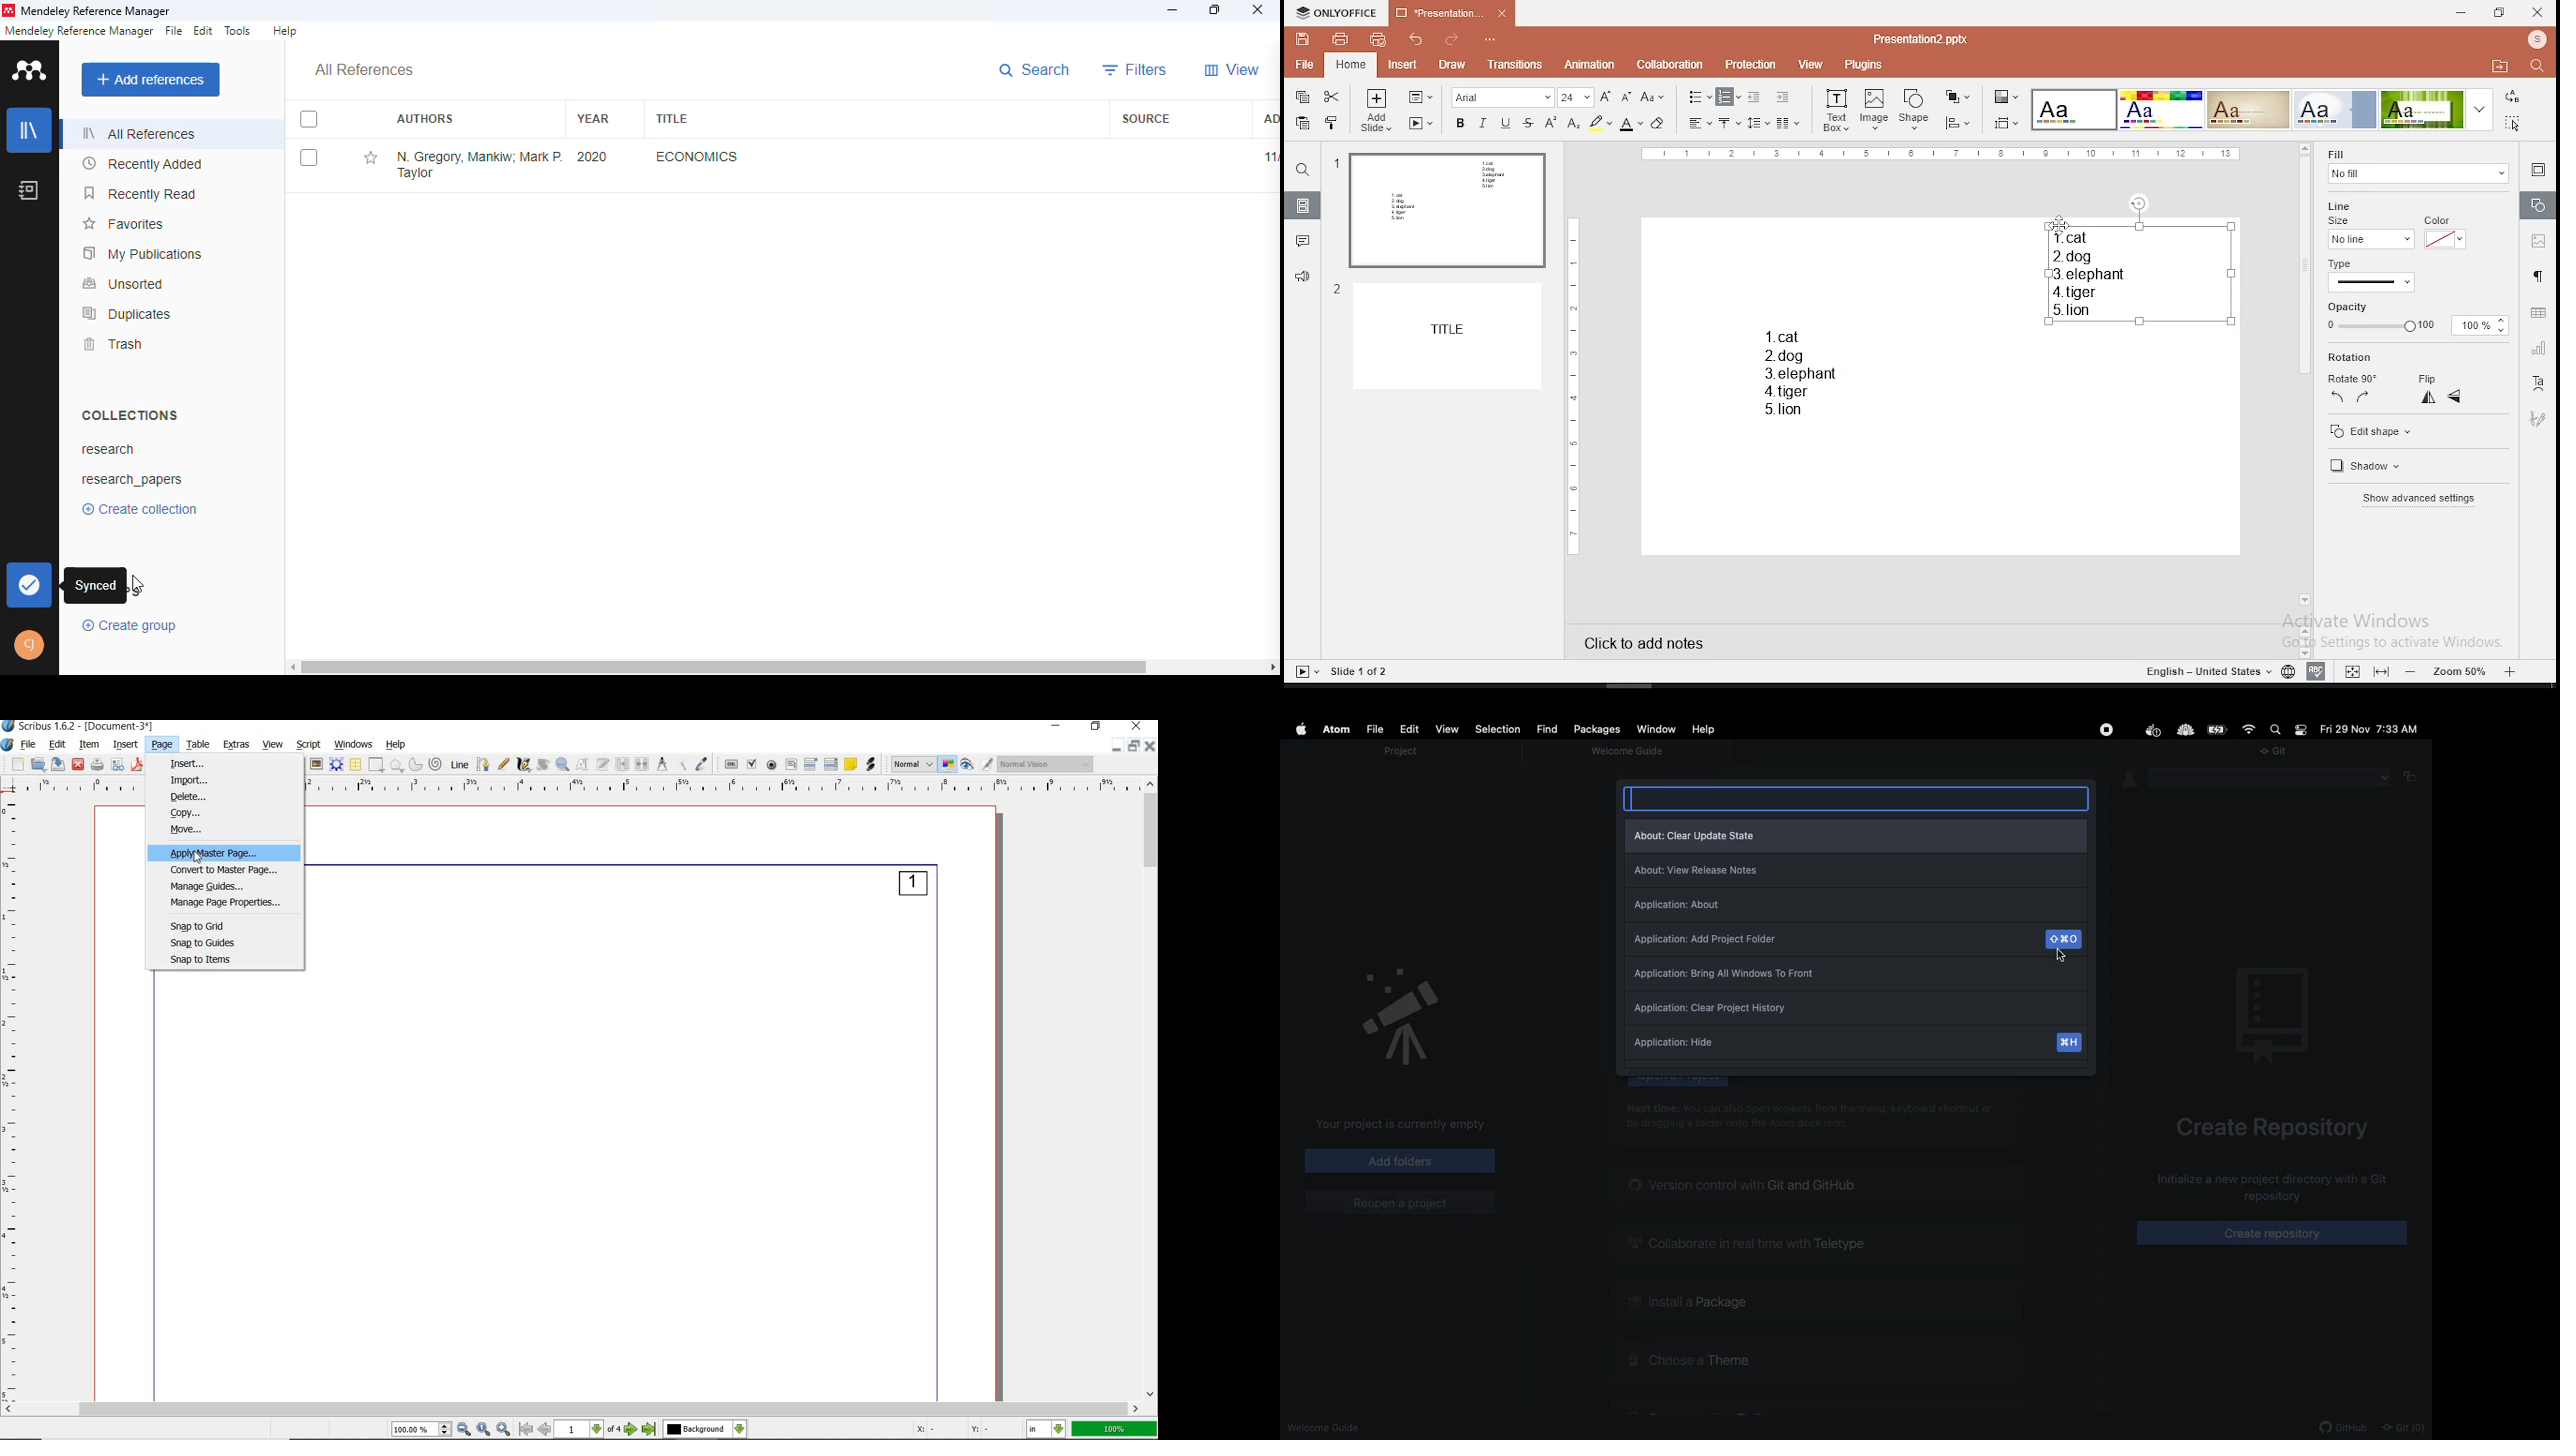  I want to click on Your project is currently empty, so click(1403, 1126).